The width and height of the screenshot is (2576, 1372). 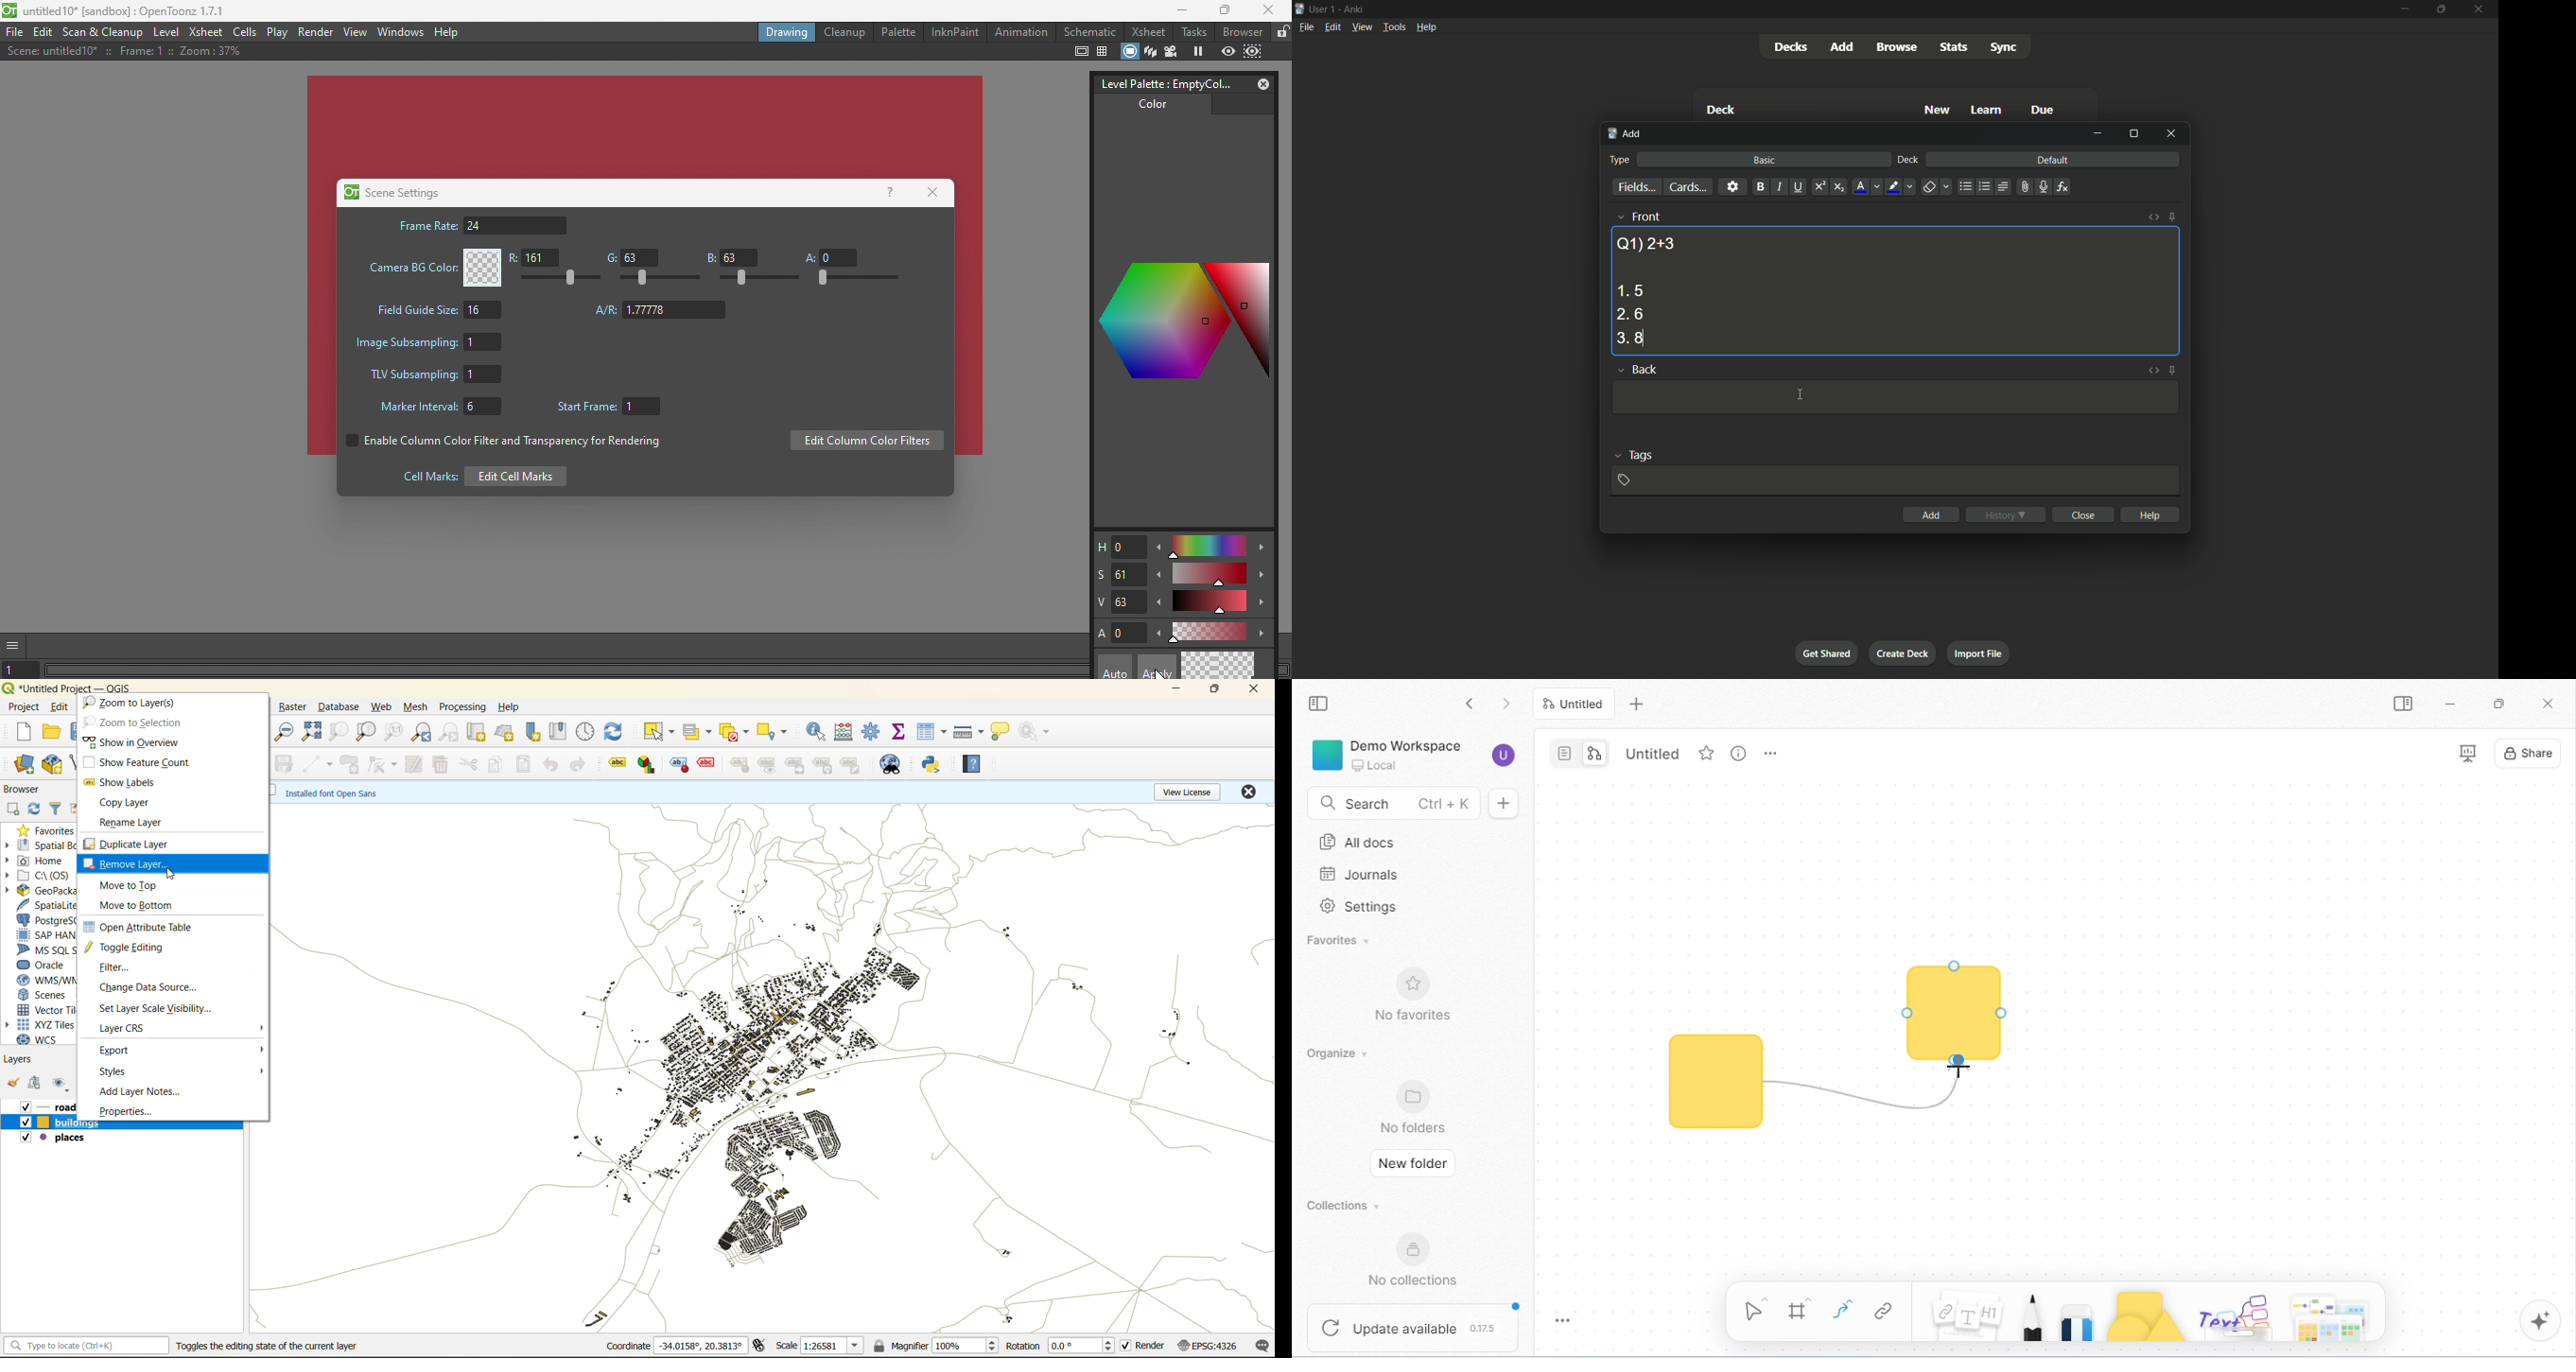 What do you see at coordinates (2148, 1316) in the screenshot?
I see `shapes` at bounding box center [2148, 1316].